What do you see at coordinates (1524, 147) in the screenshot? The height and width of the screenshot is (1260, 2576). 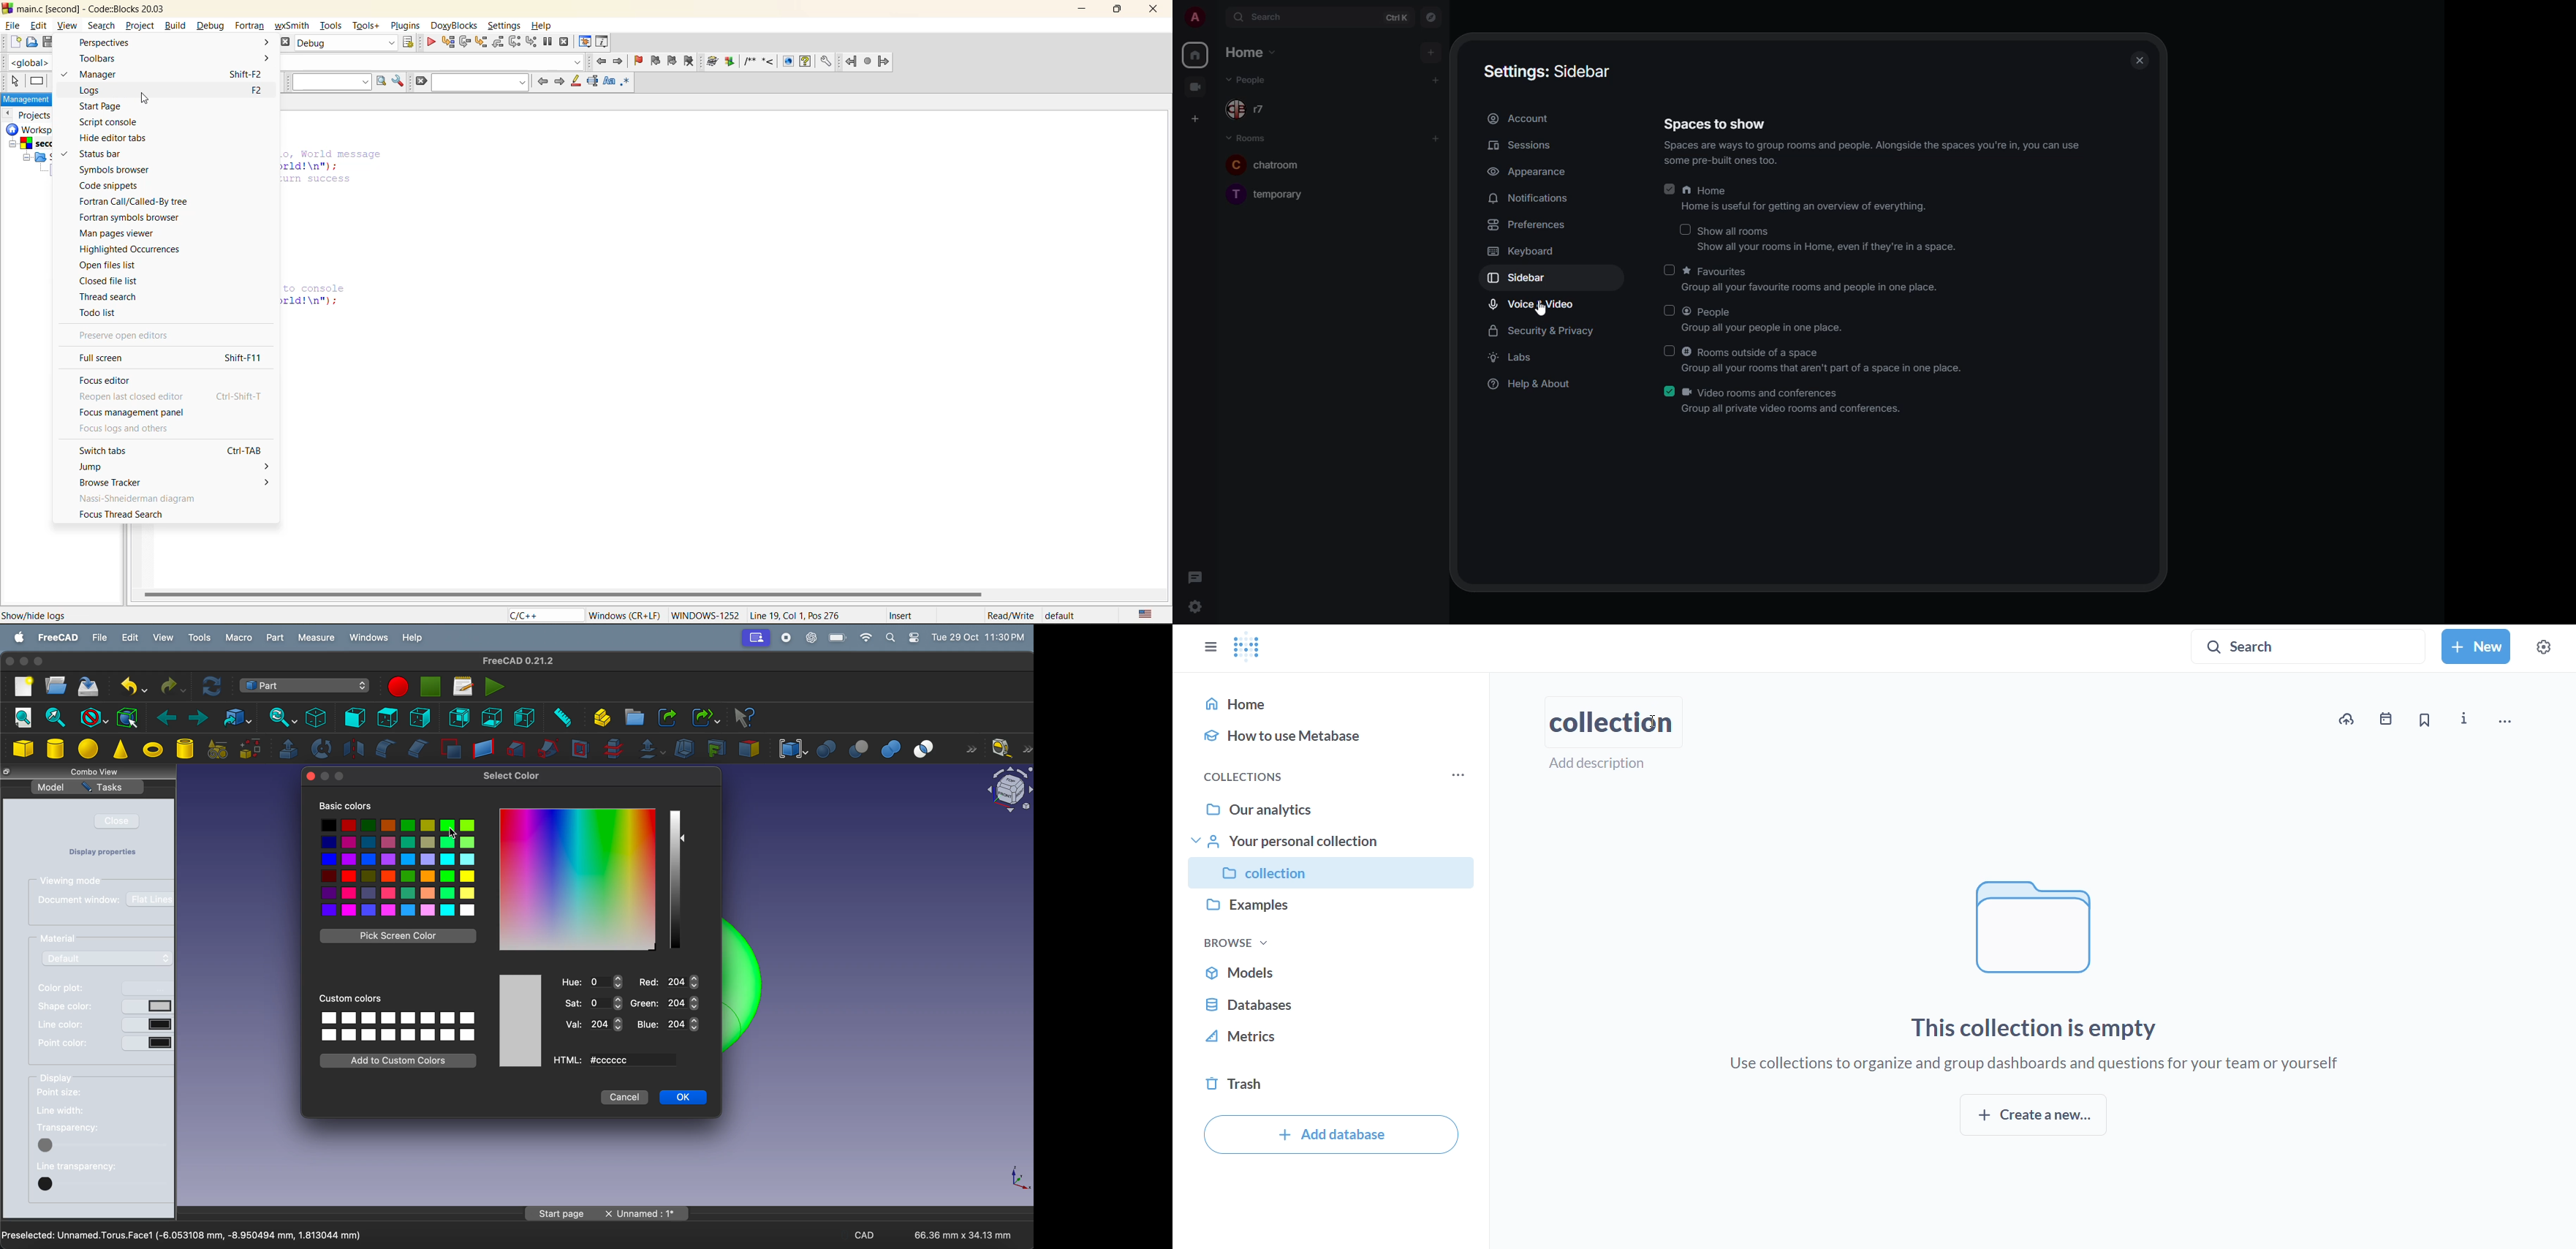 I see `sessions` at bounding box center [1524, 147].